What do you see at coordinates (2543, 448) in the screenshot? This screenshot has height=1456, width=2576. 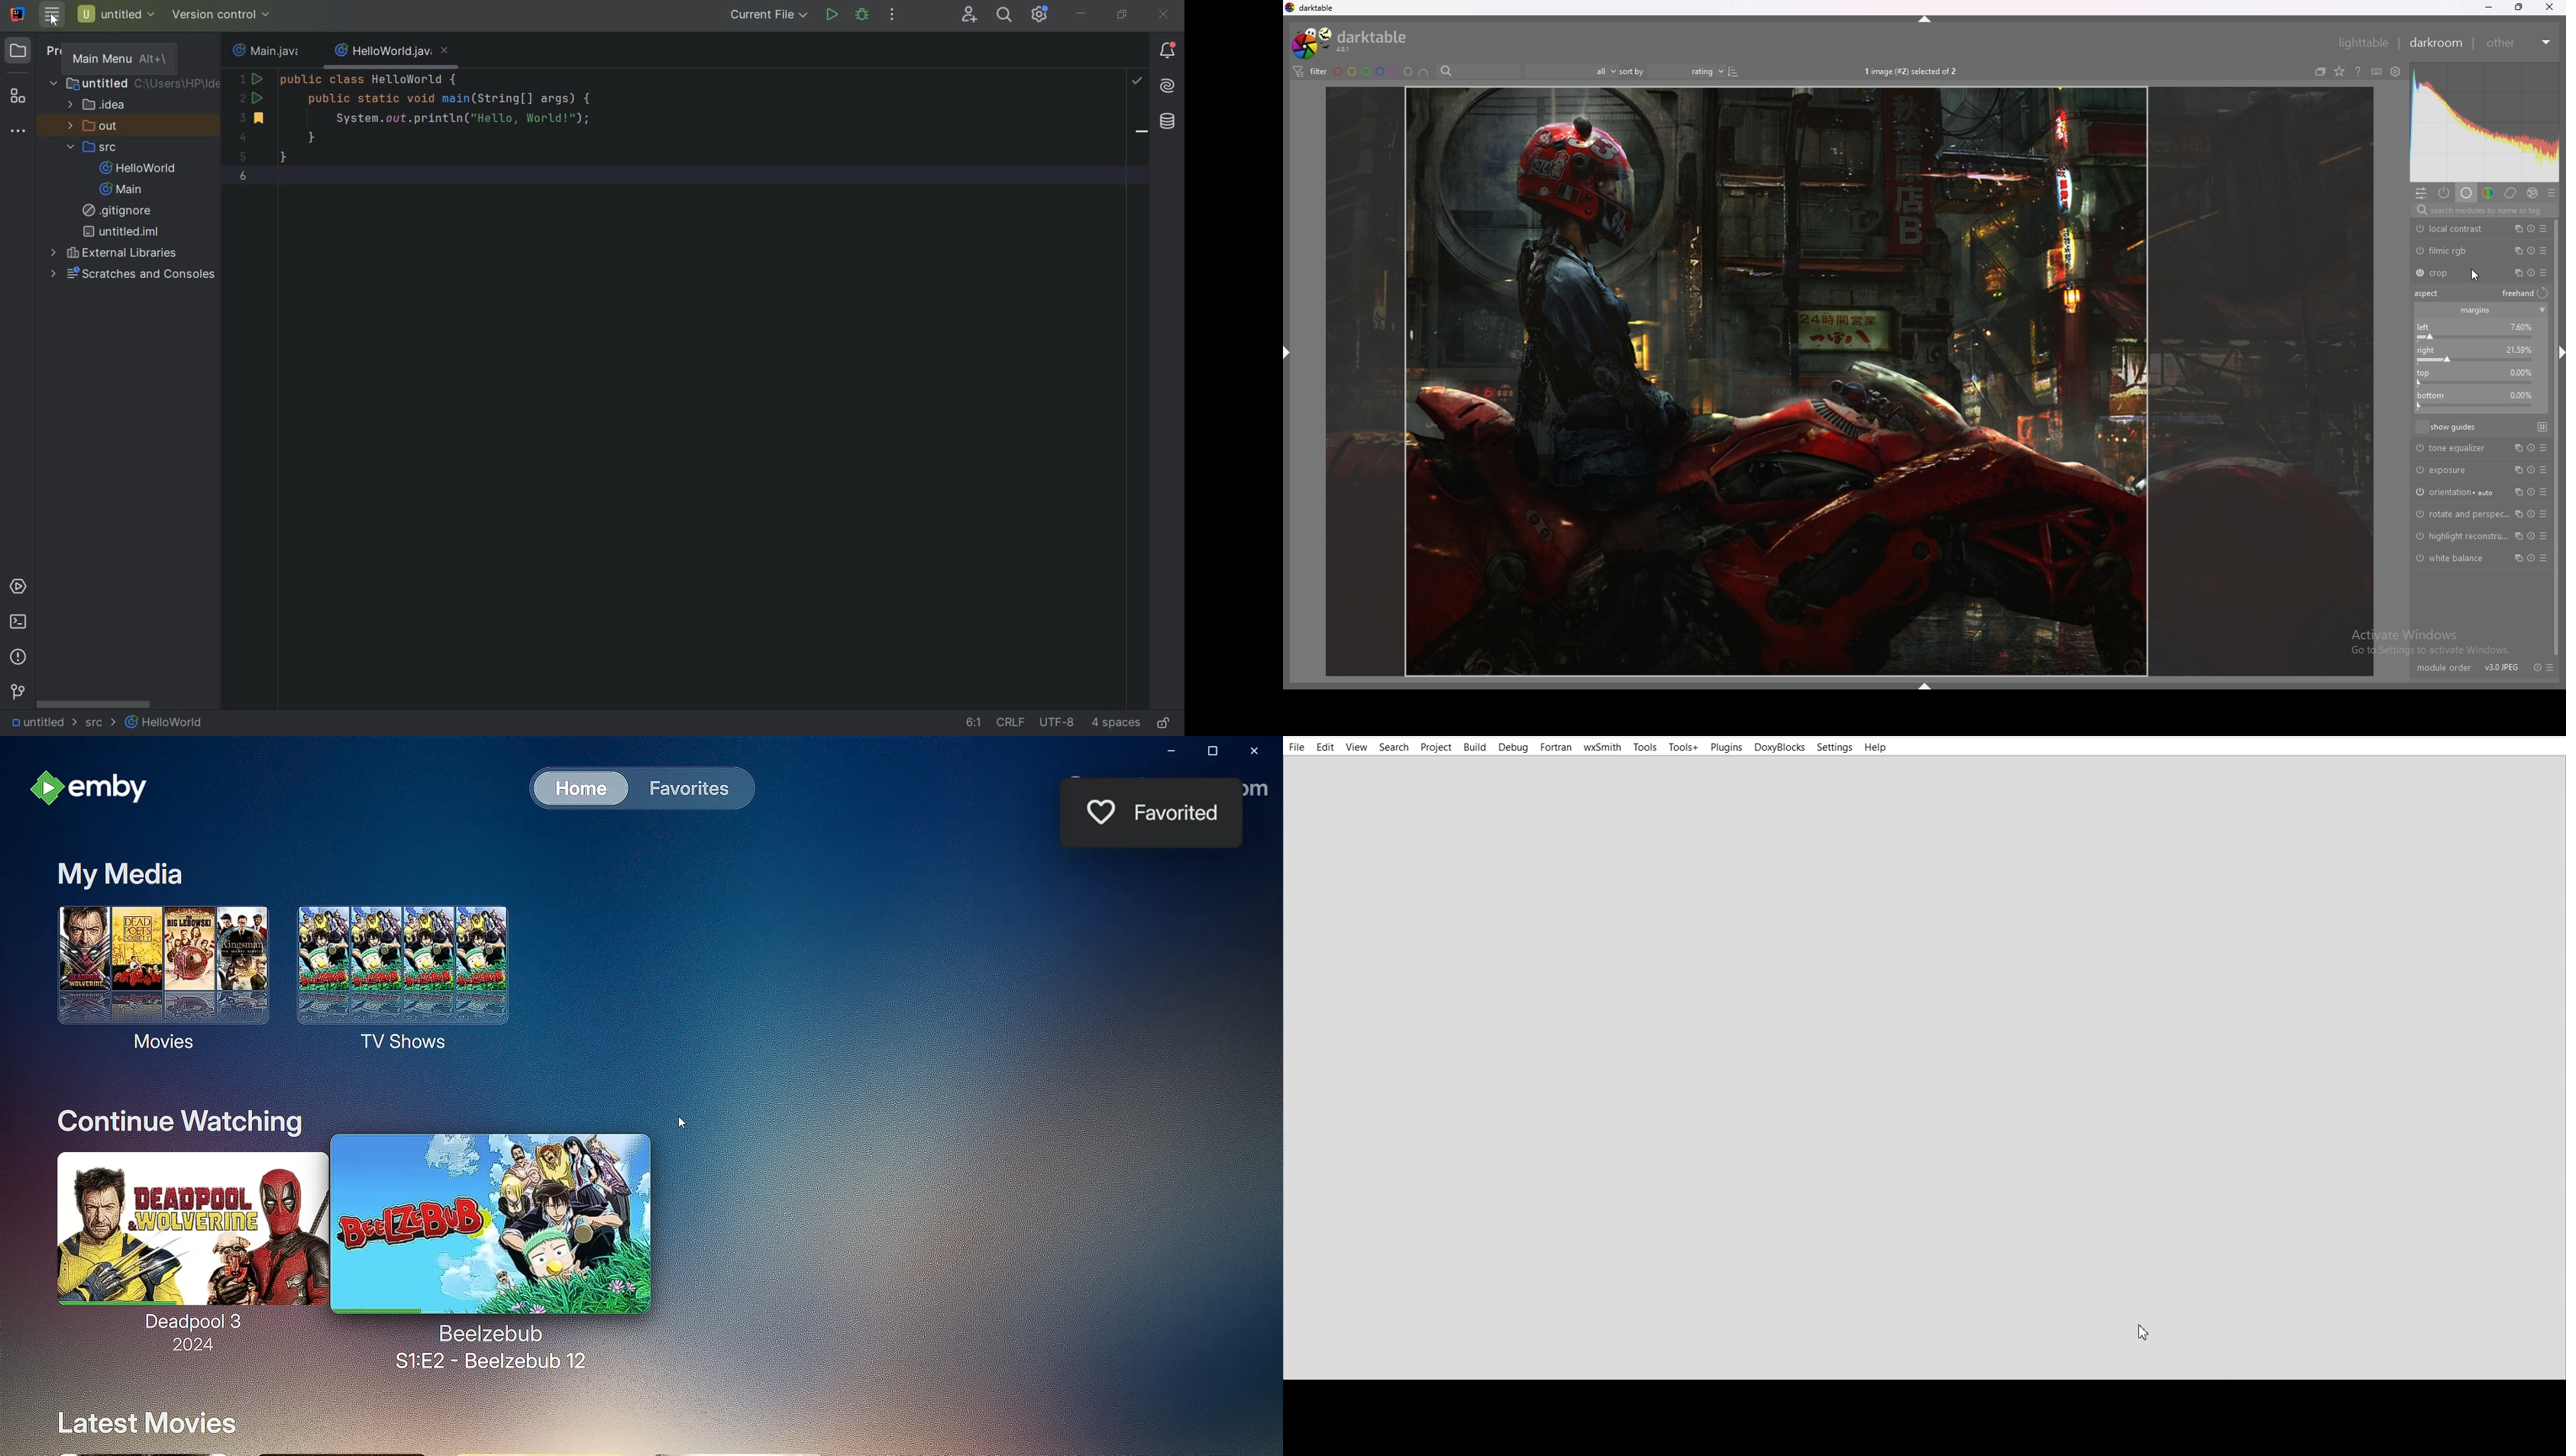 I see `presets` at bounding box center [2543, 448].